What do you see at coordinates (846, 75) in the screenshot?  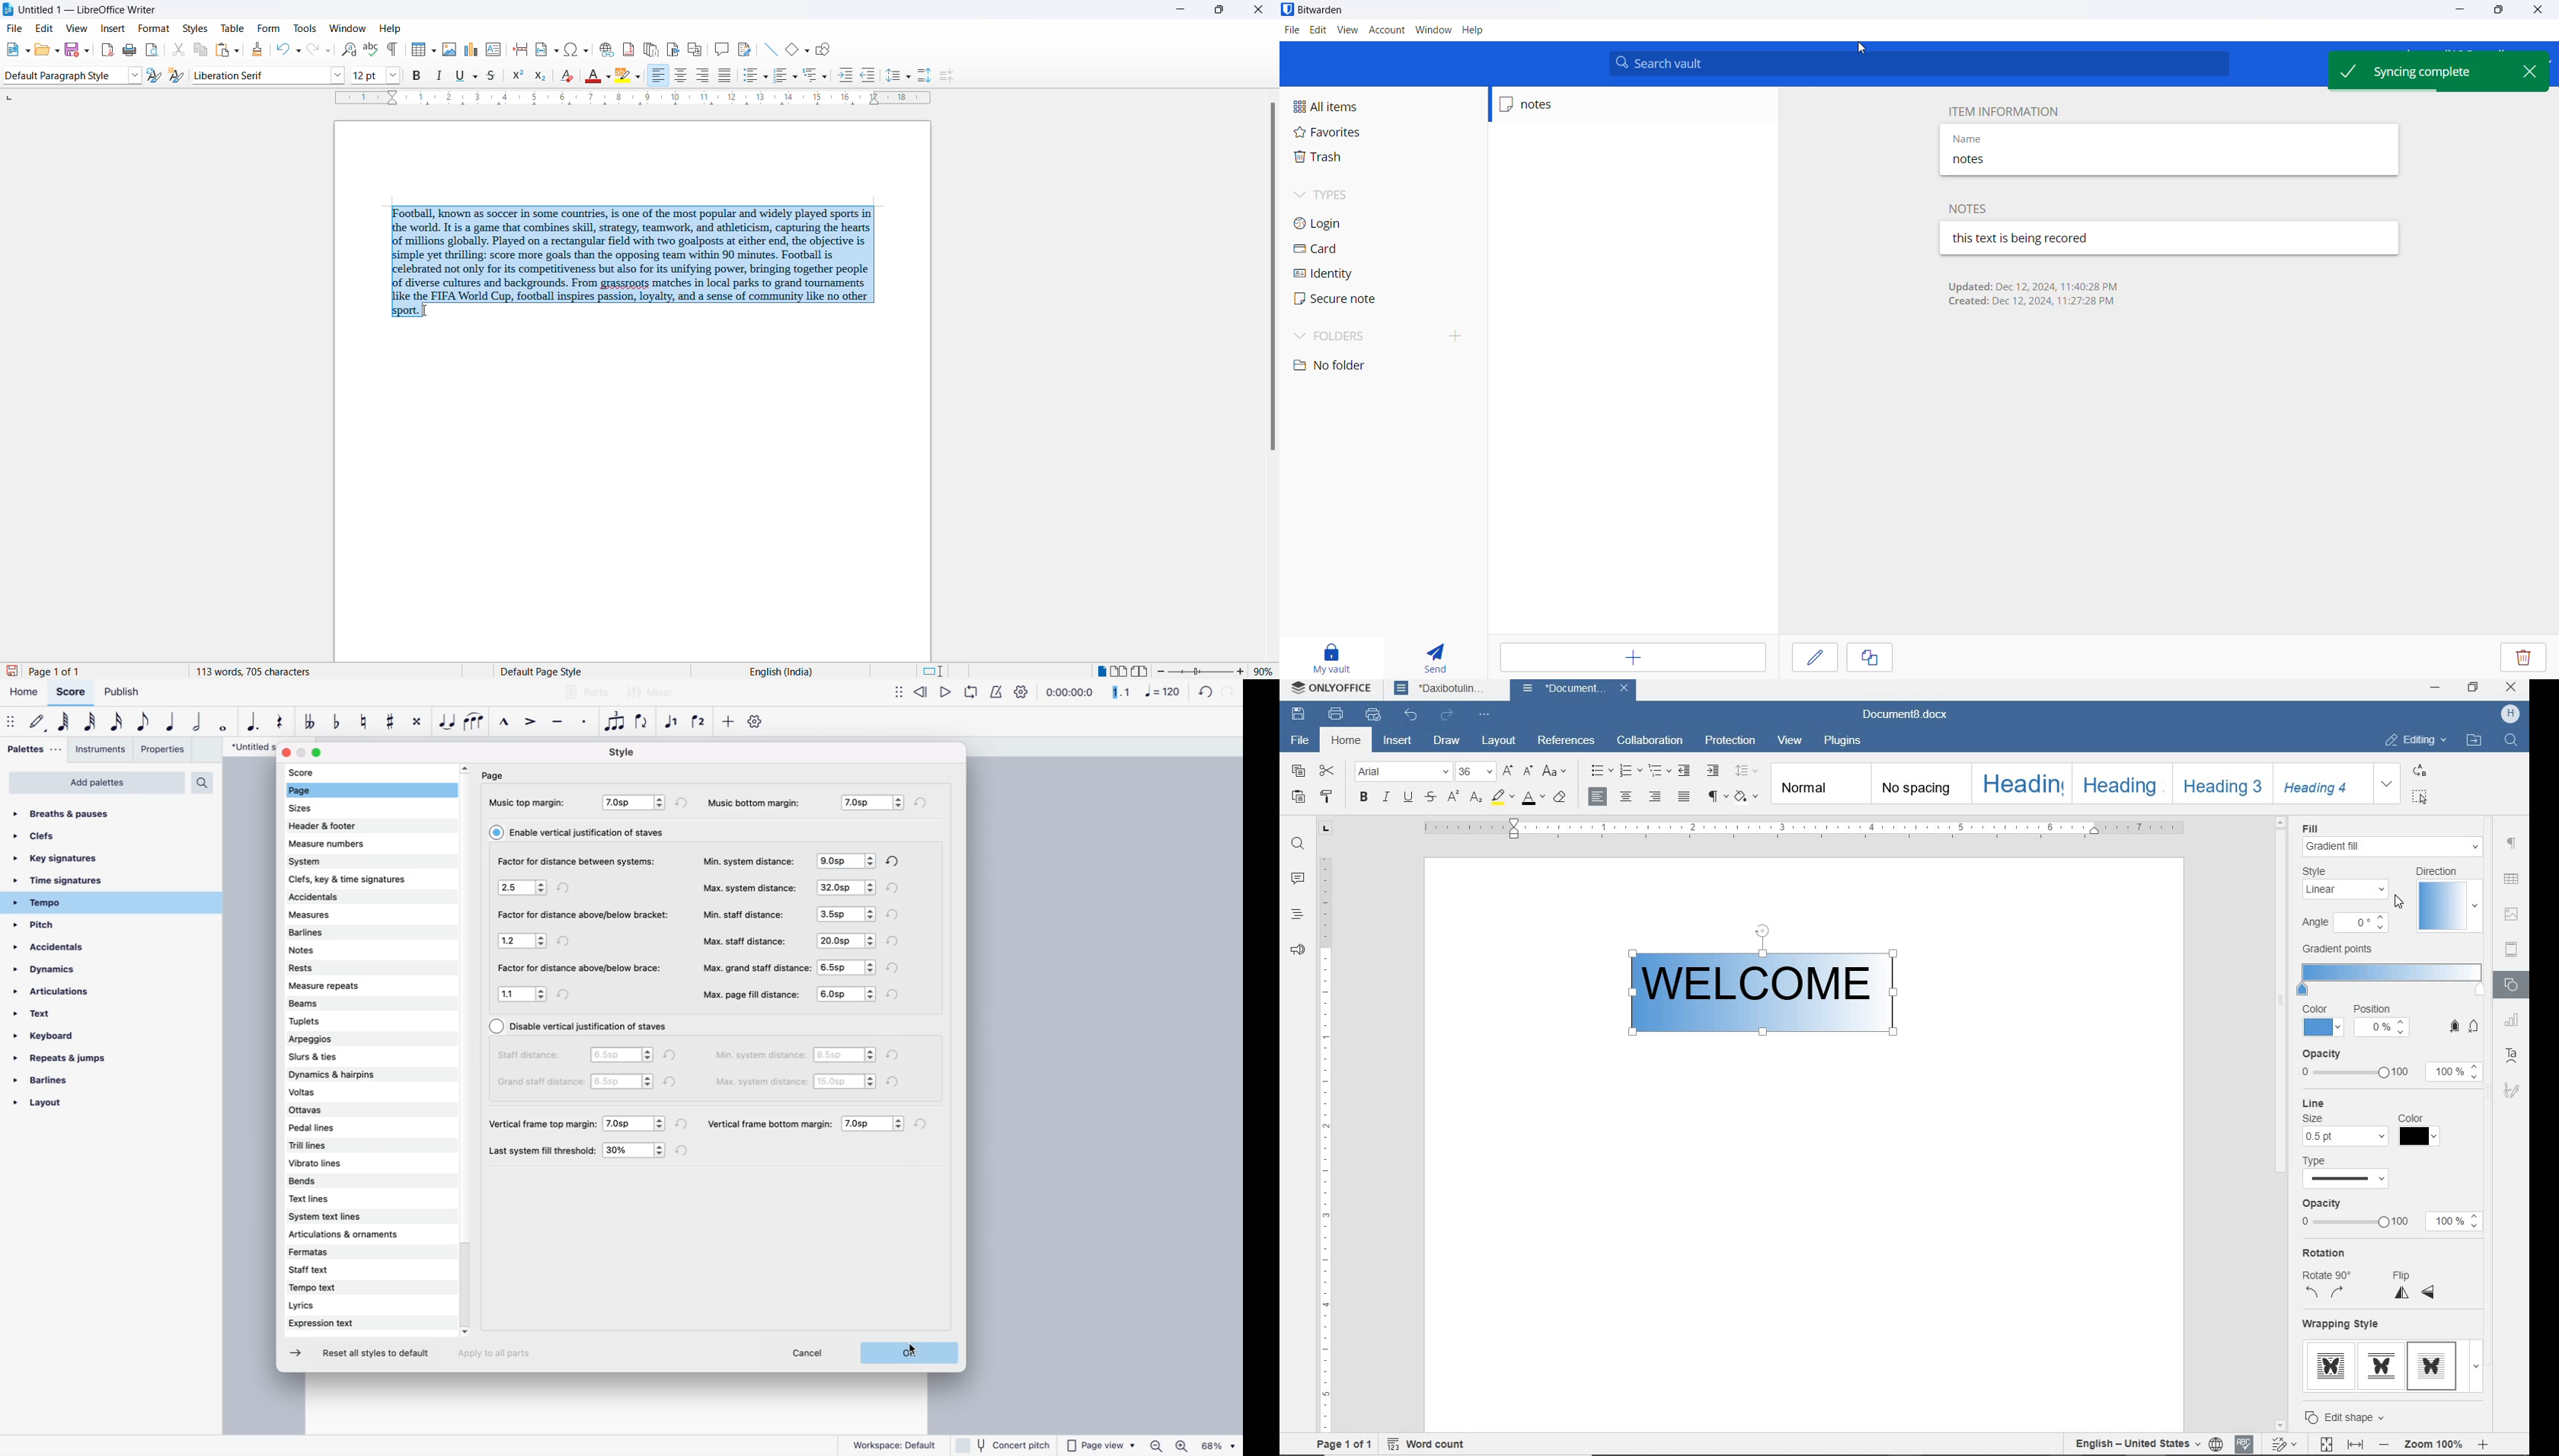 I see `increase indent` at bounding box center [846, 75].